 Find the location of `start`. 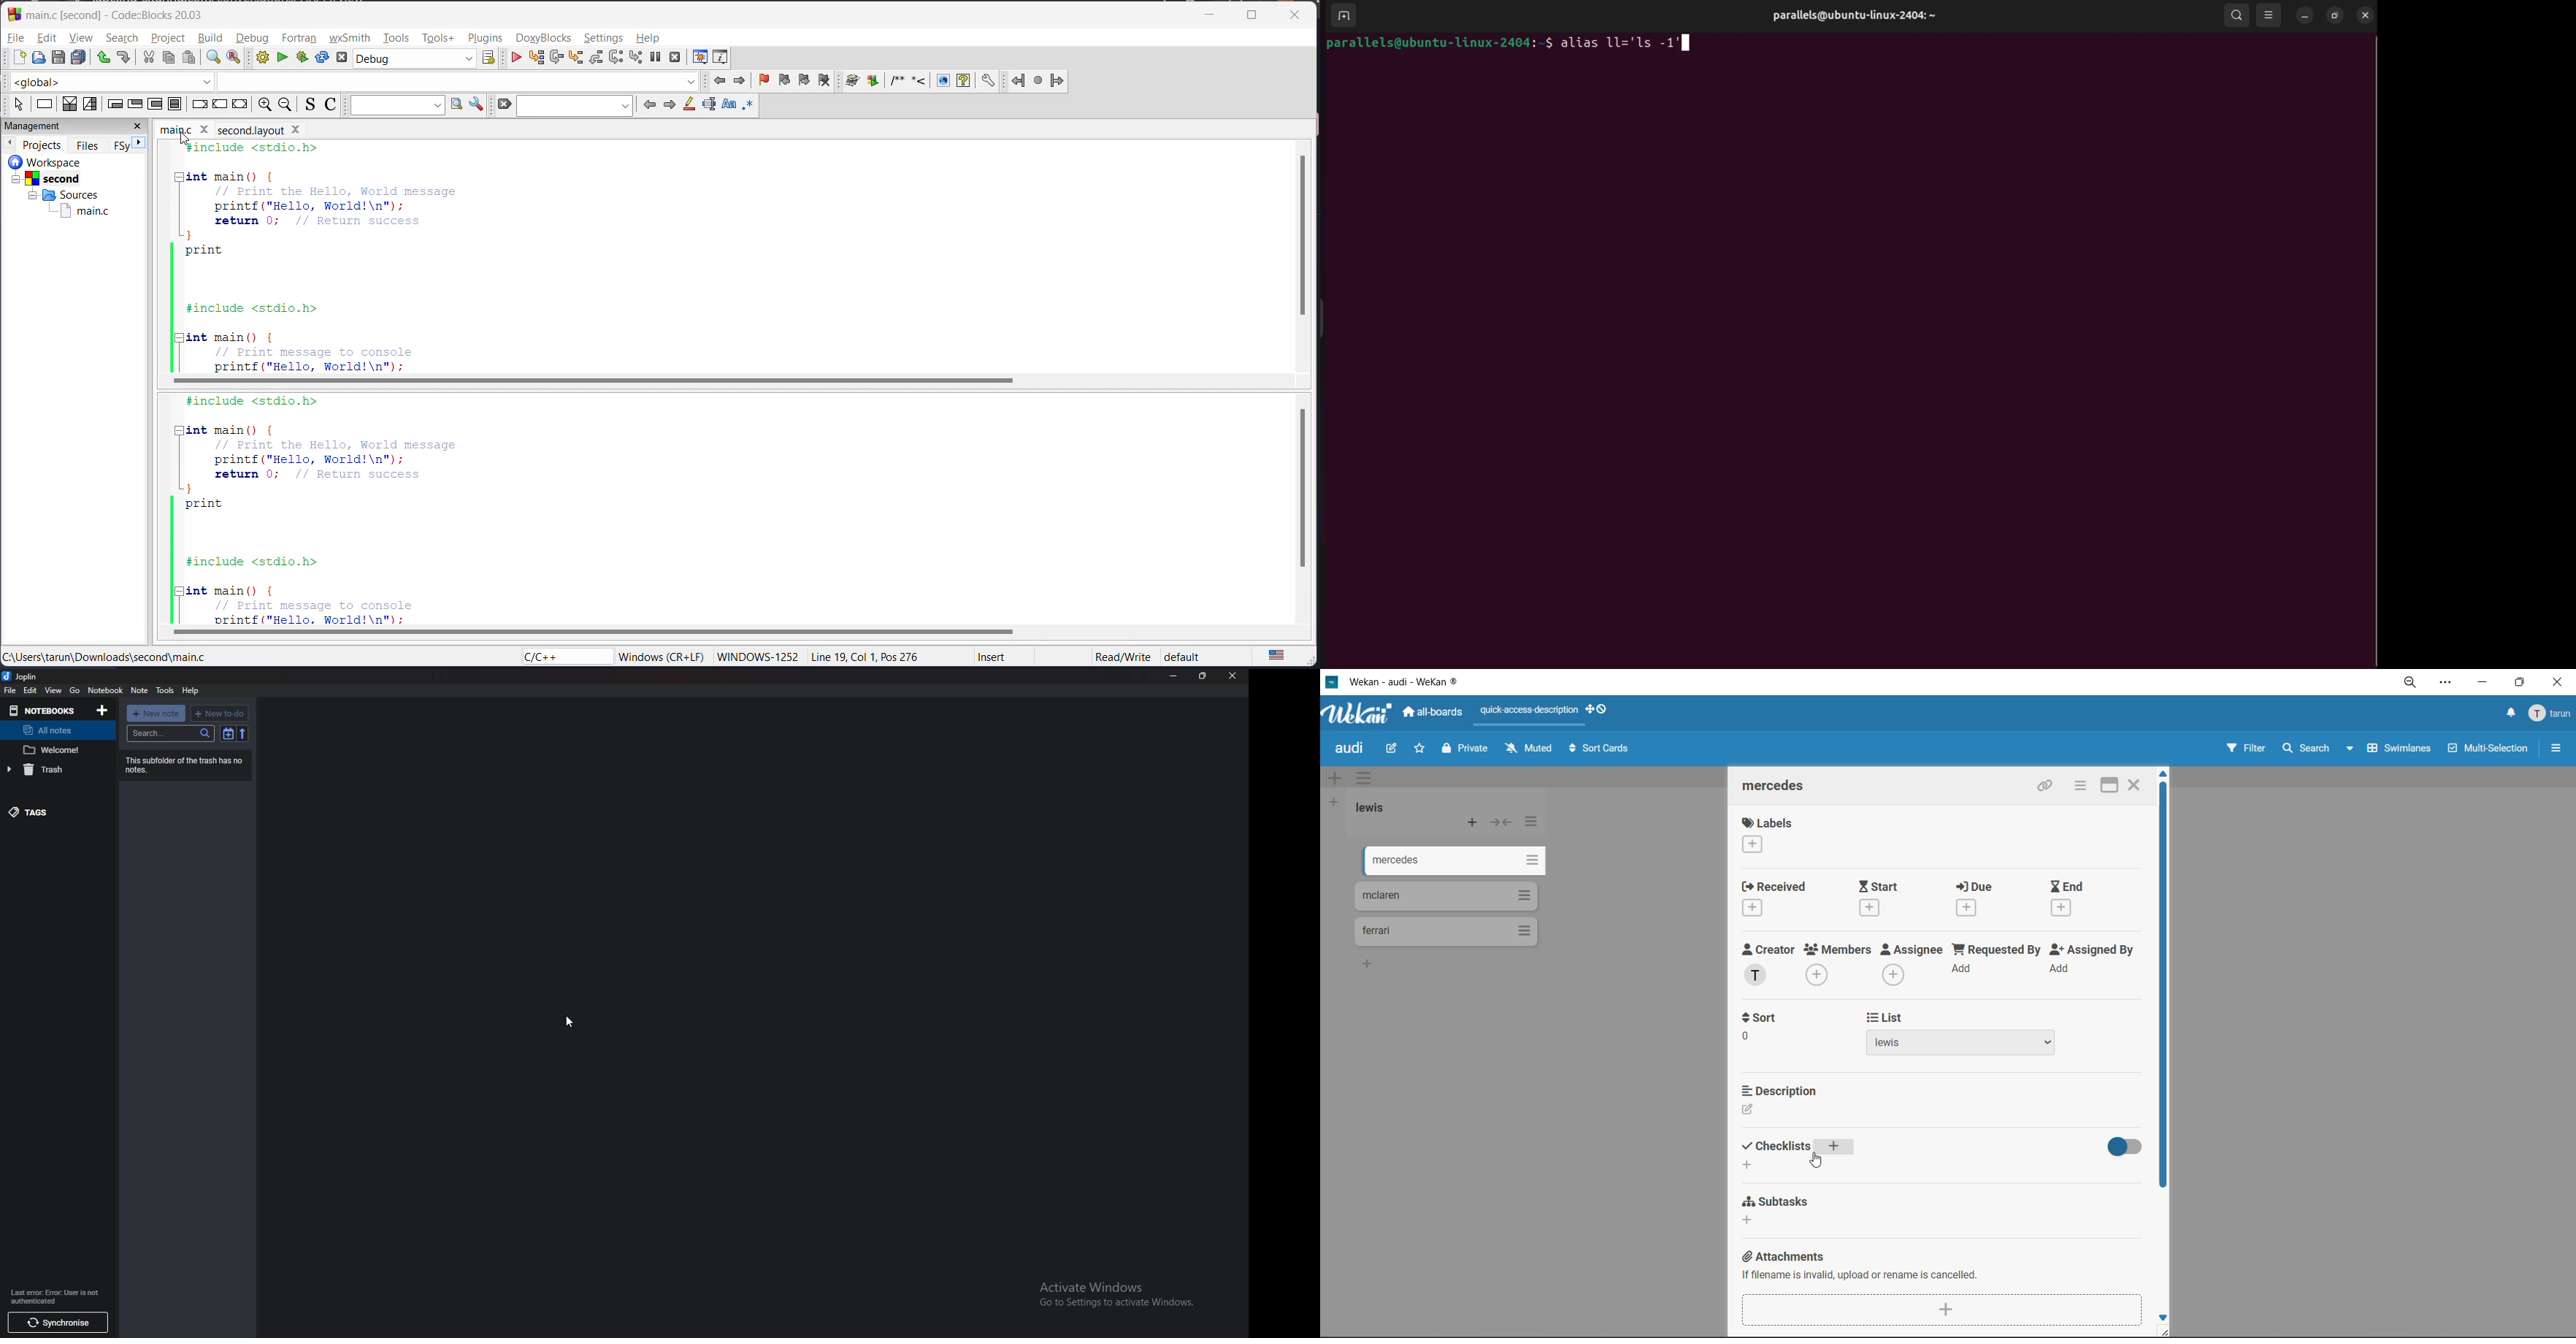

start is located at coordinates (1889, 898).